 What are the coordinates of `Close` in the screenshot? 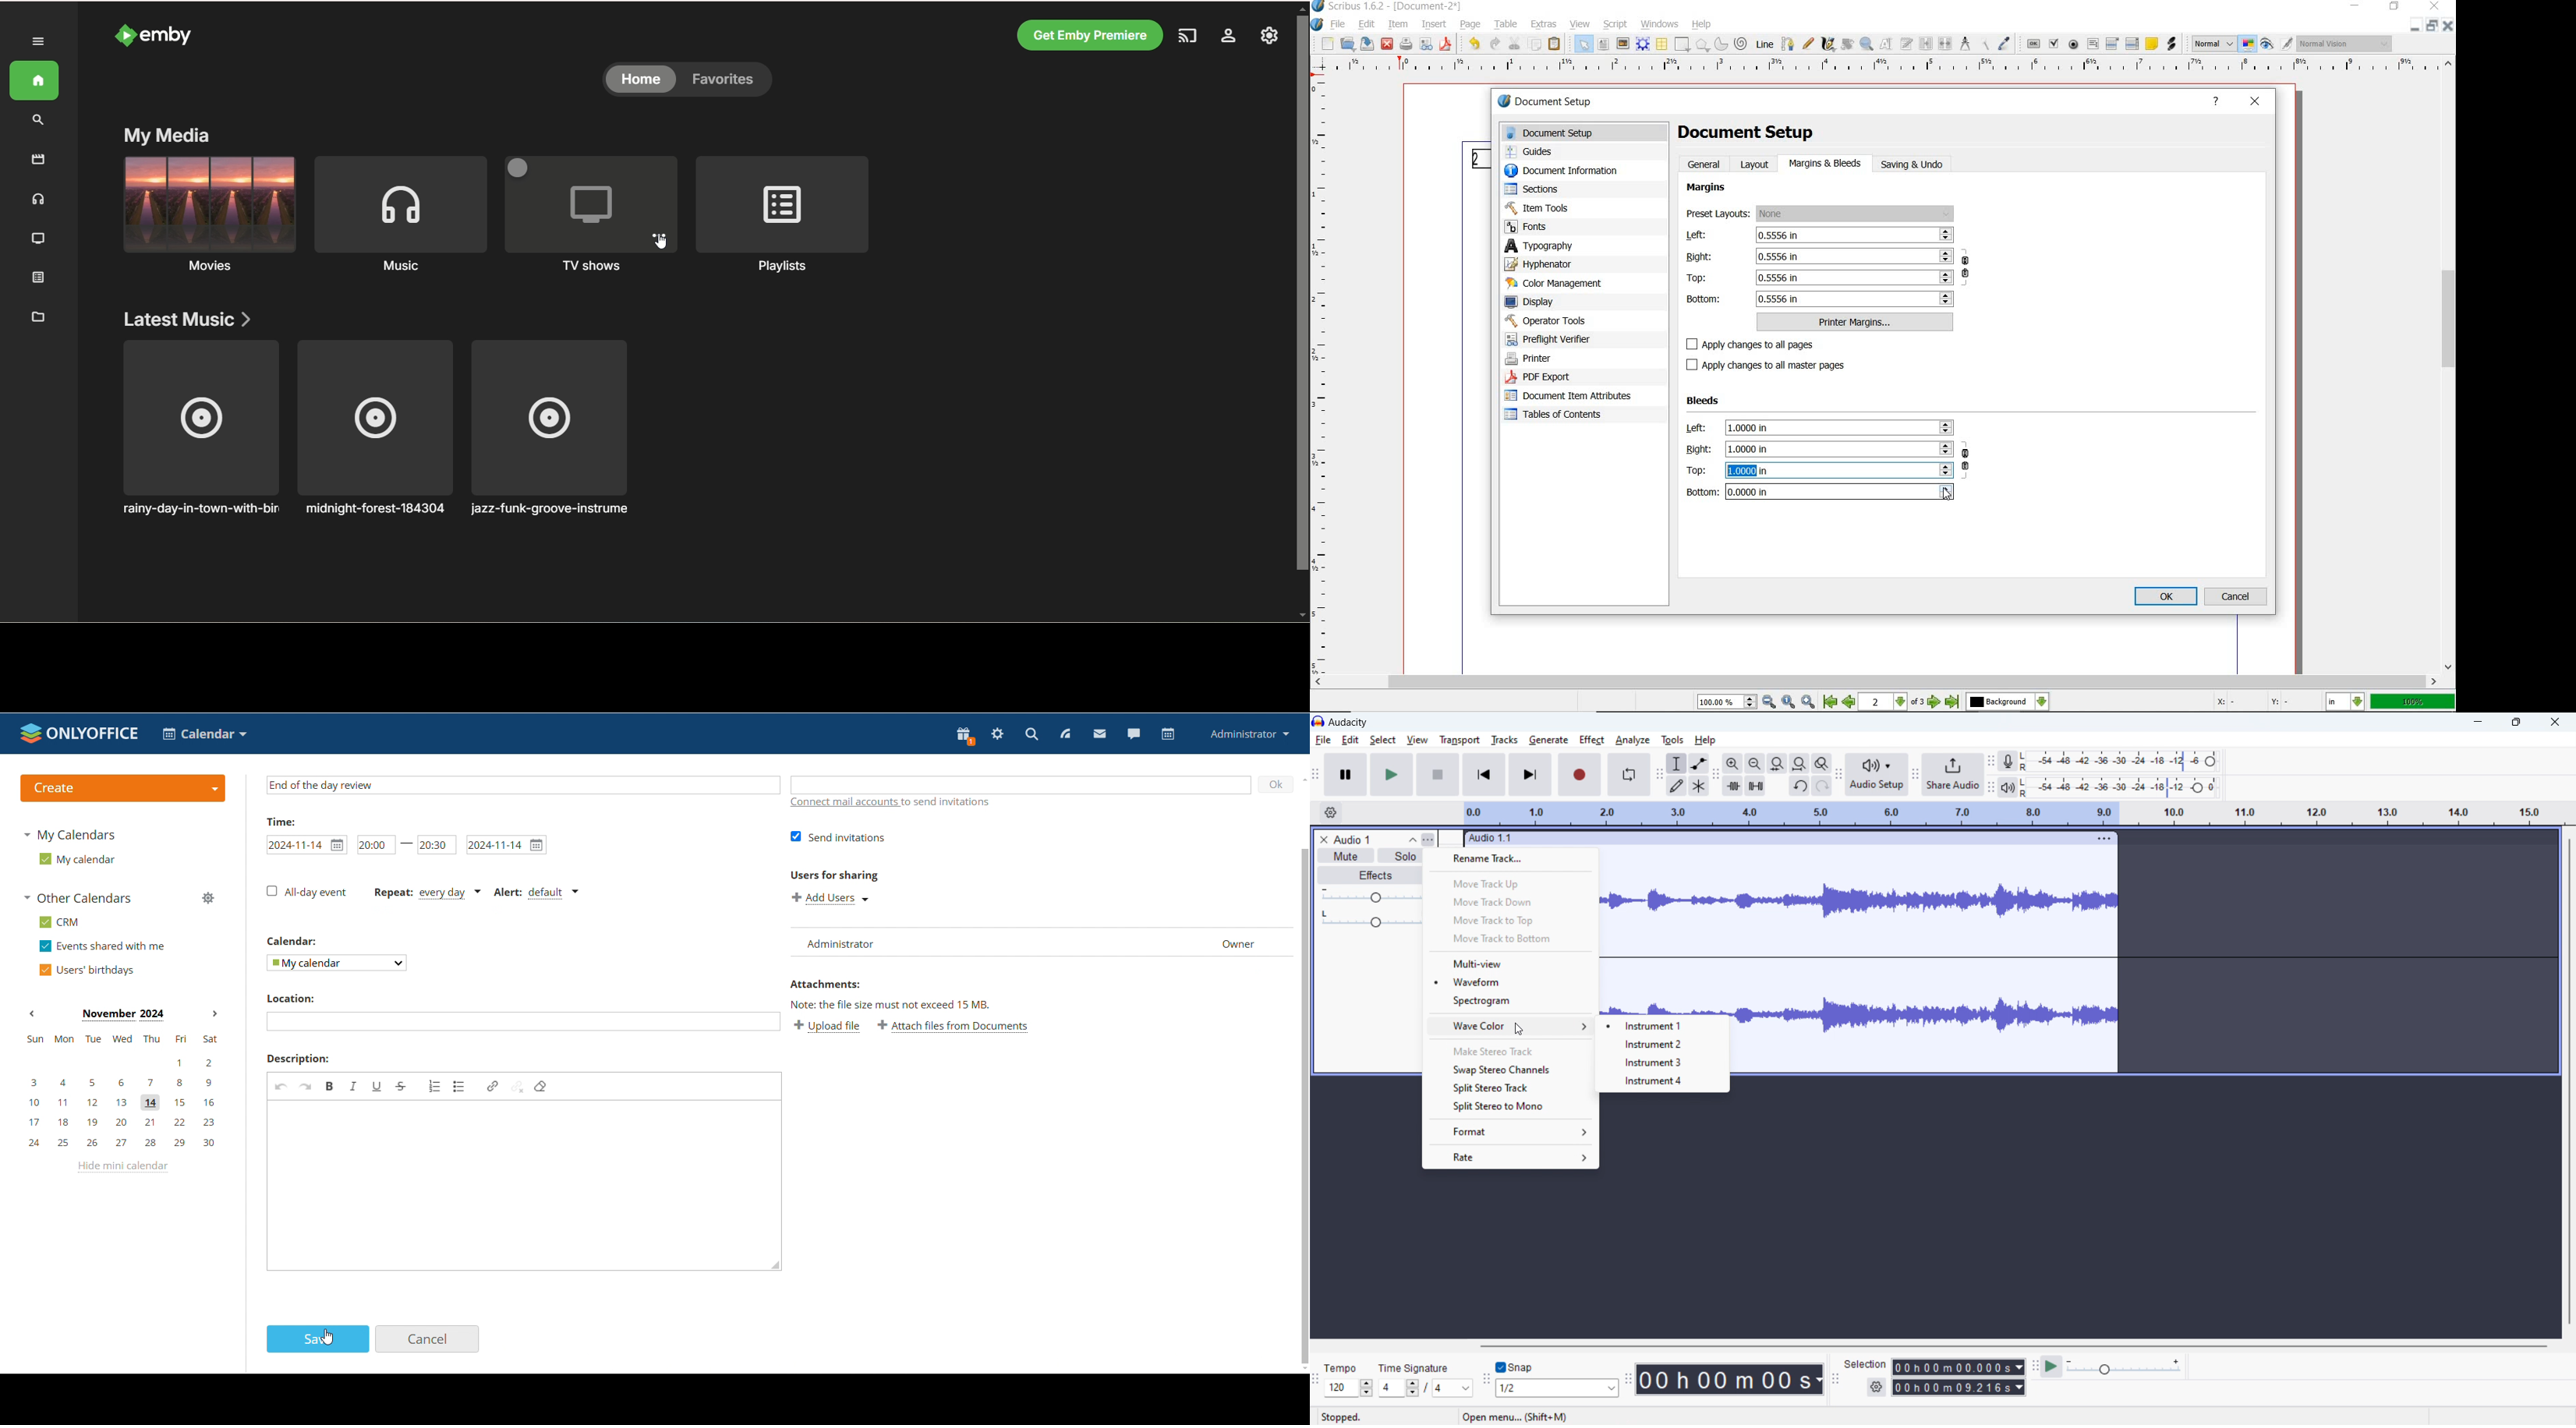 It's located at (2415, 25).